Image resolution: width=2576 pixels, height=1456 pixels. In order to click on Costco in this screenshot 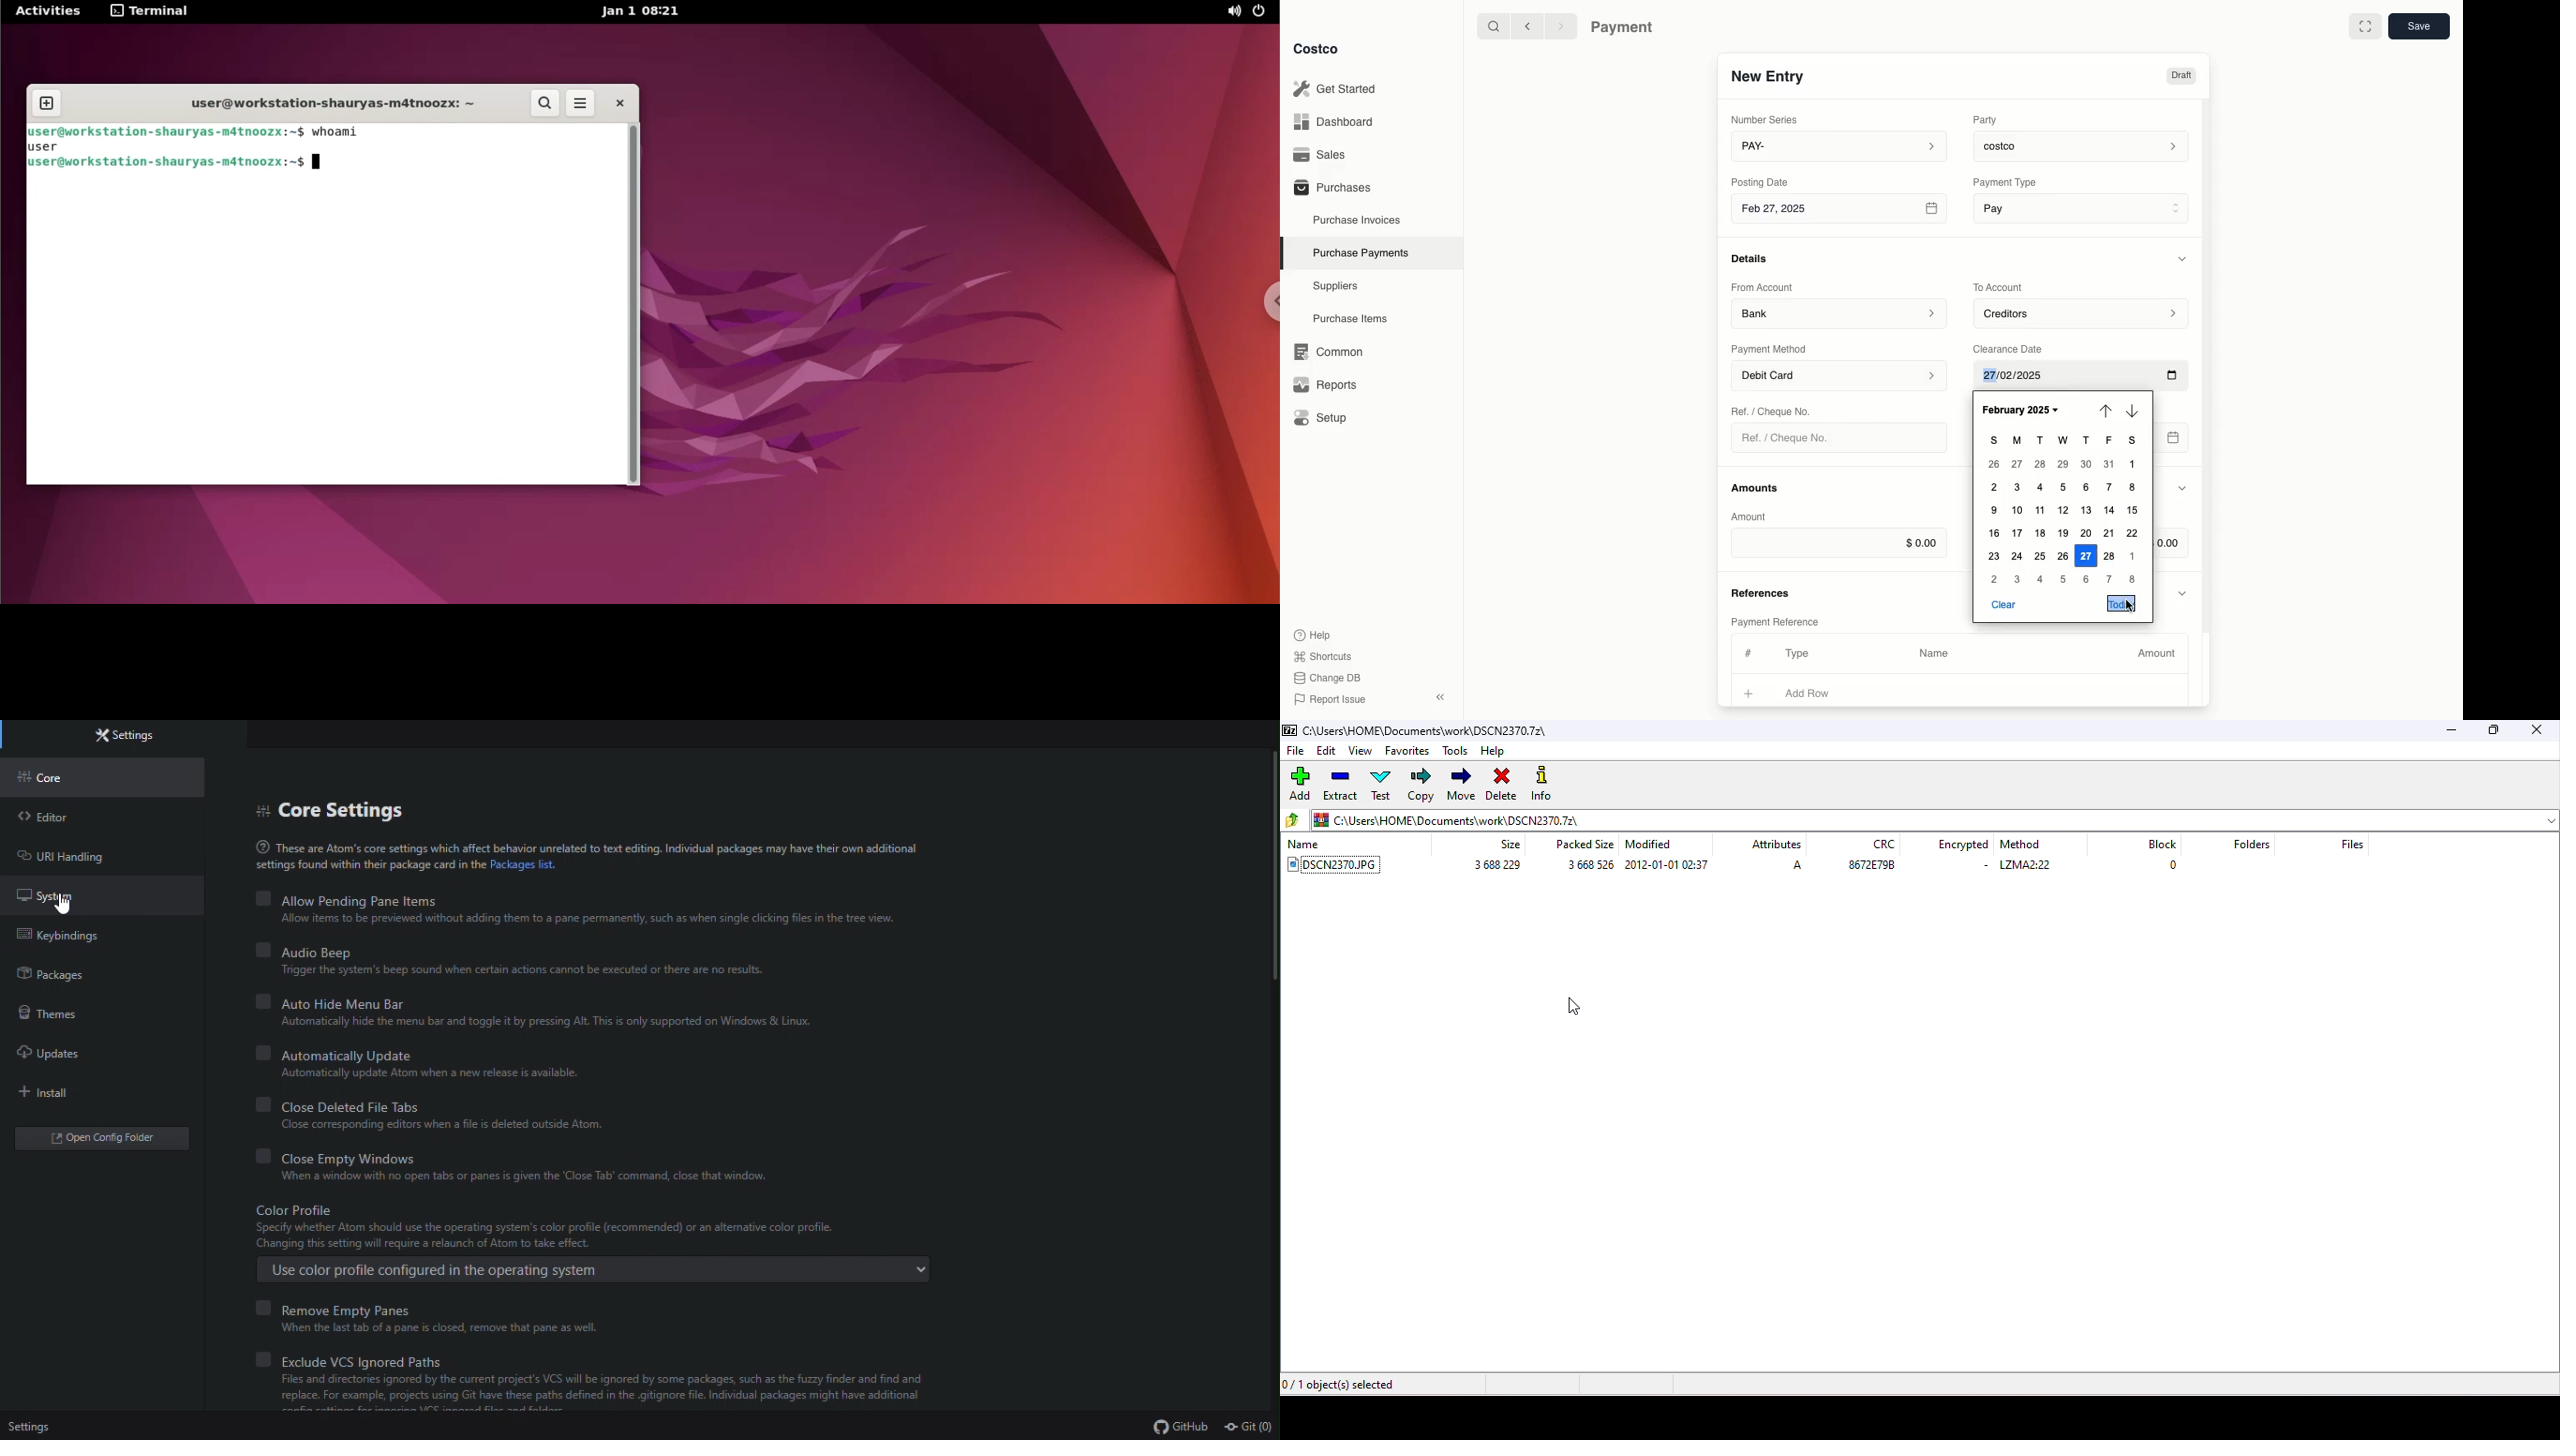, I will do `click(1315, 48)`.